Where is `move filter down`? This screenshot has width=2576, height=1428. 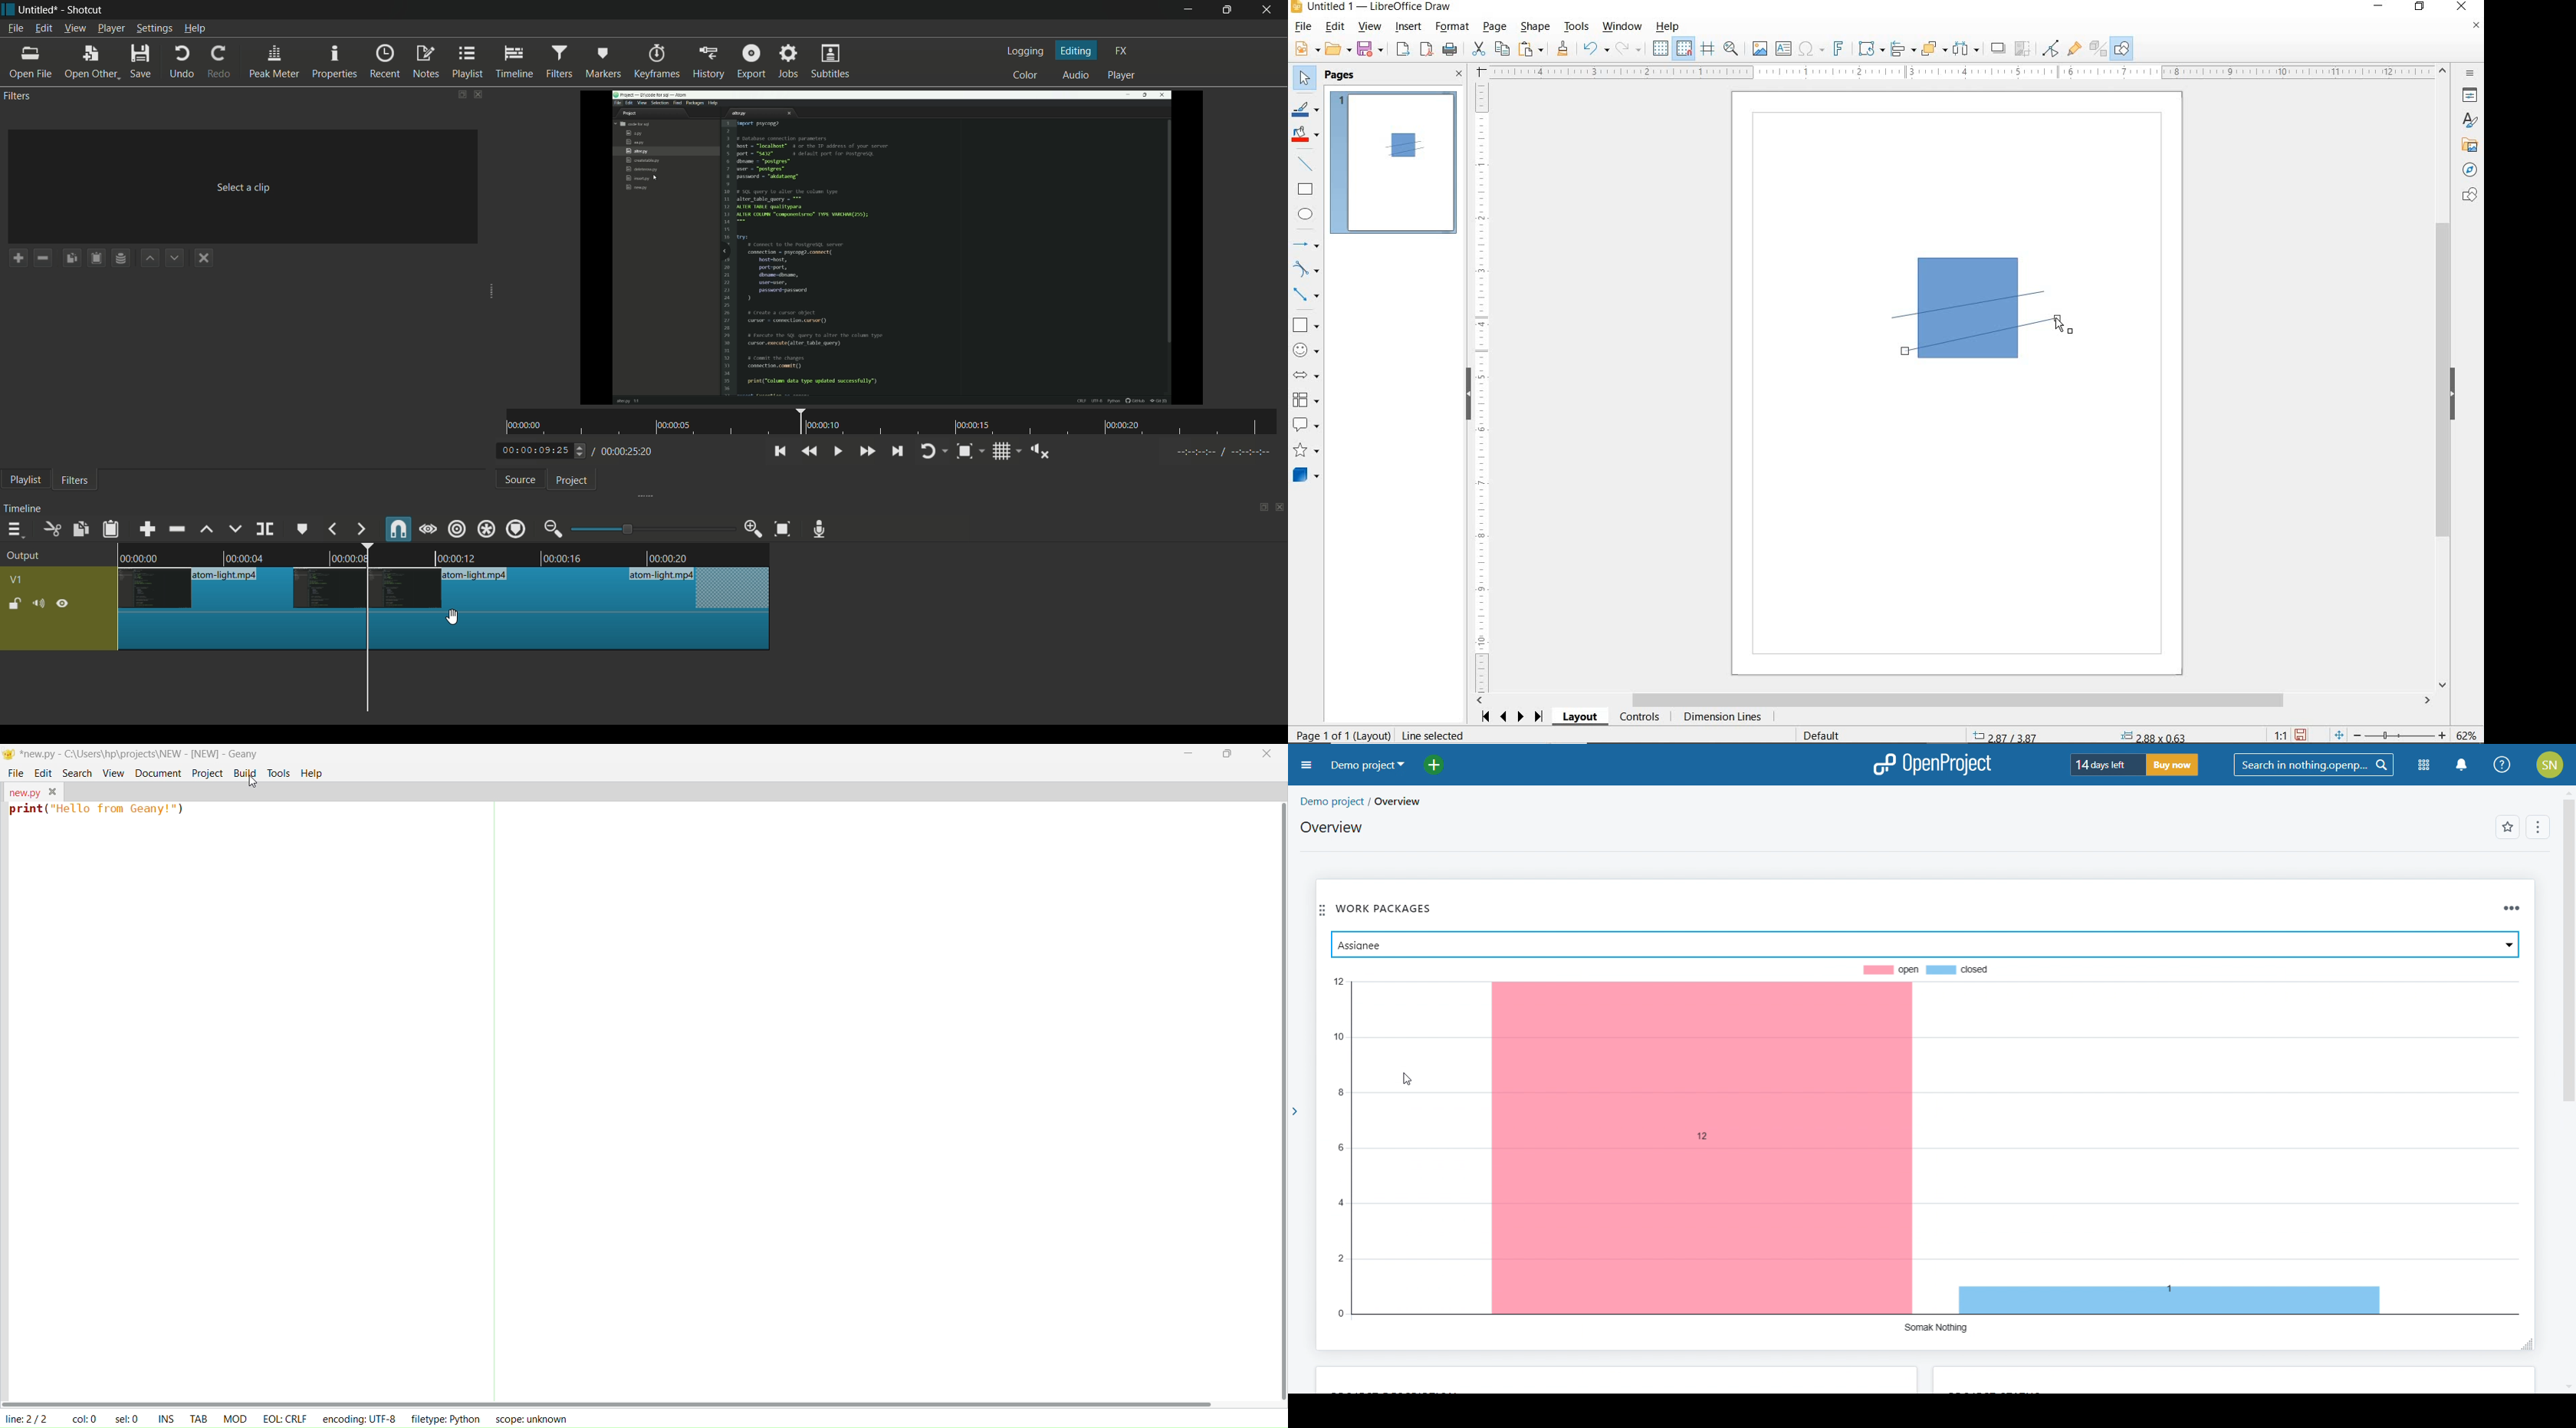
move filter down is located at coordinates (178, 257).